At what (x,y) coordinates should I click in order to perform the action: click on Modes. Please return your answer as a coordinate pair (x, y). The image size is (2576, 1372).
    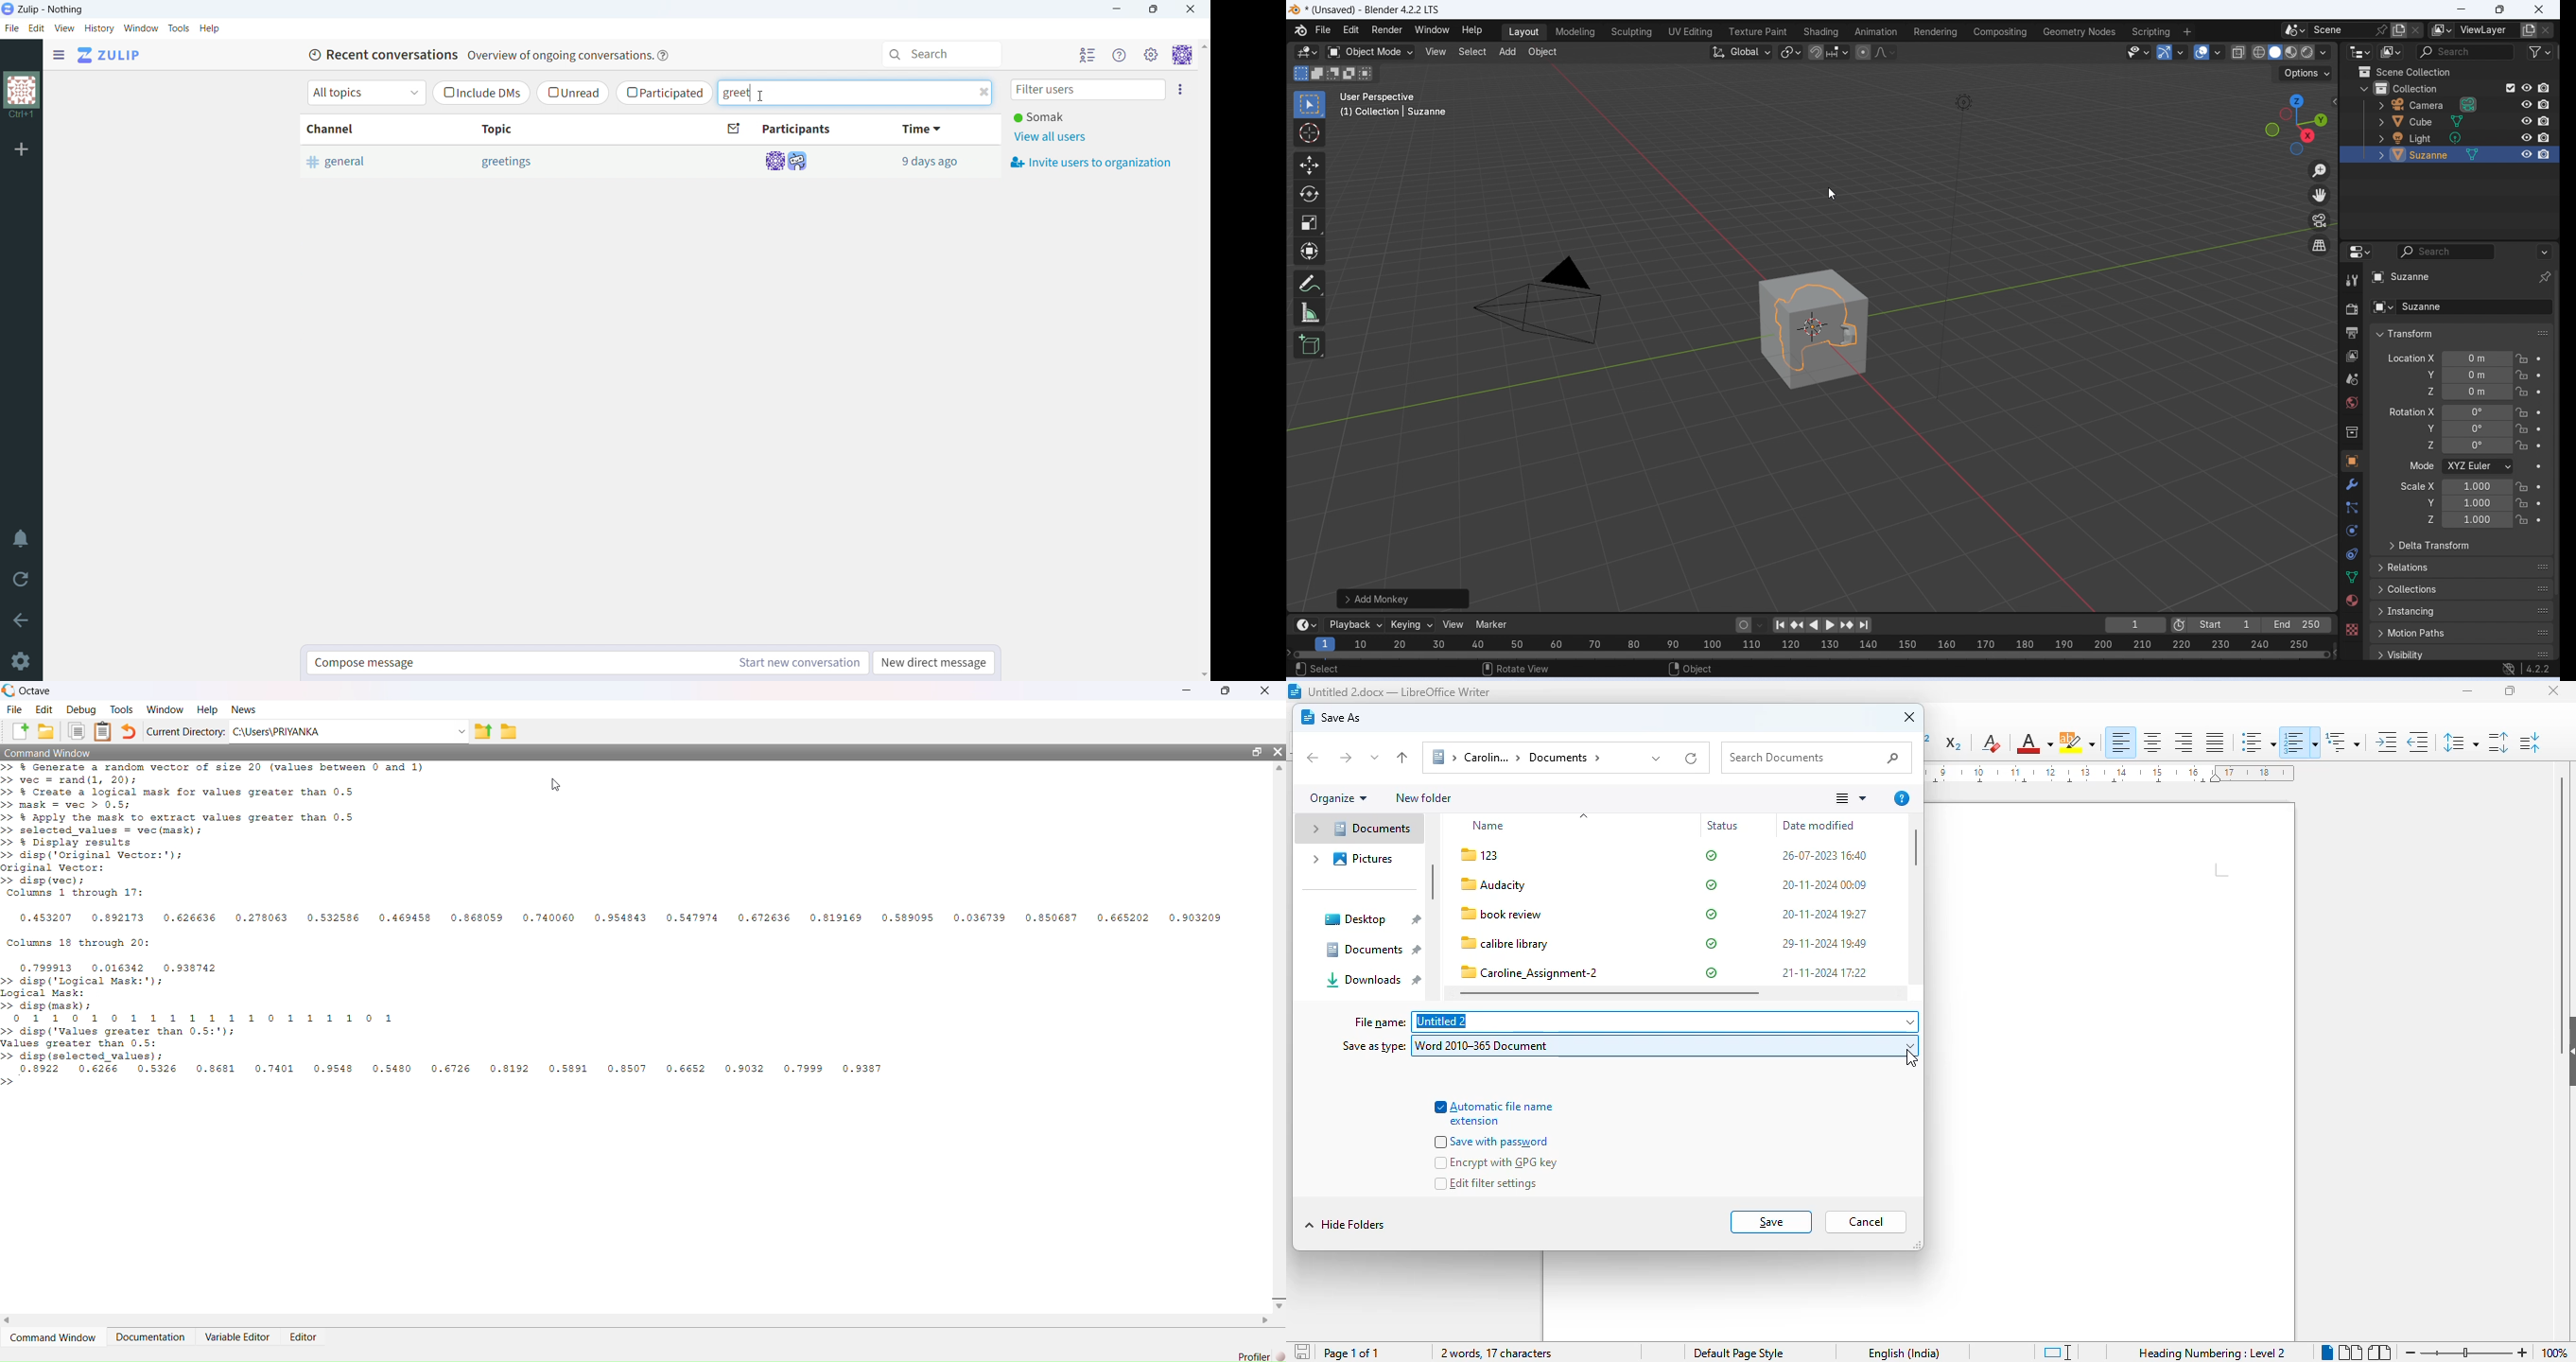
    Looking at the image, I should click on (1335, 73).